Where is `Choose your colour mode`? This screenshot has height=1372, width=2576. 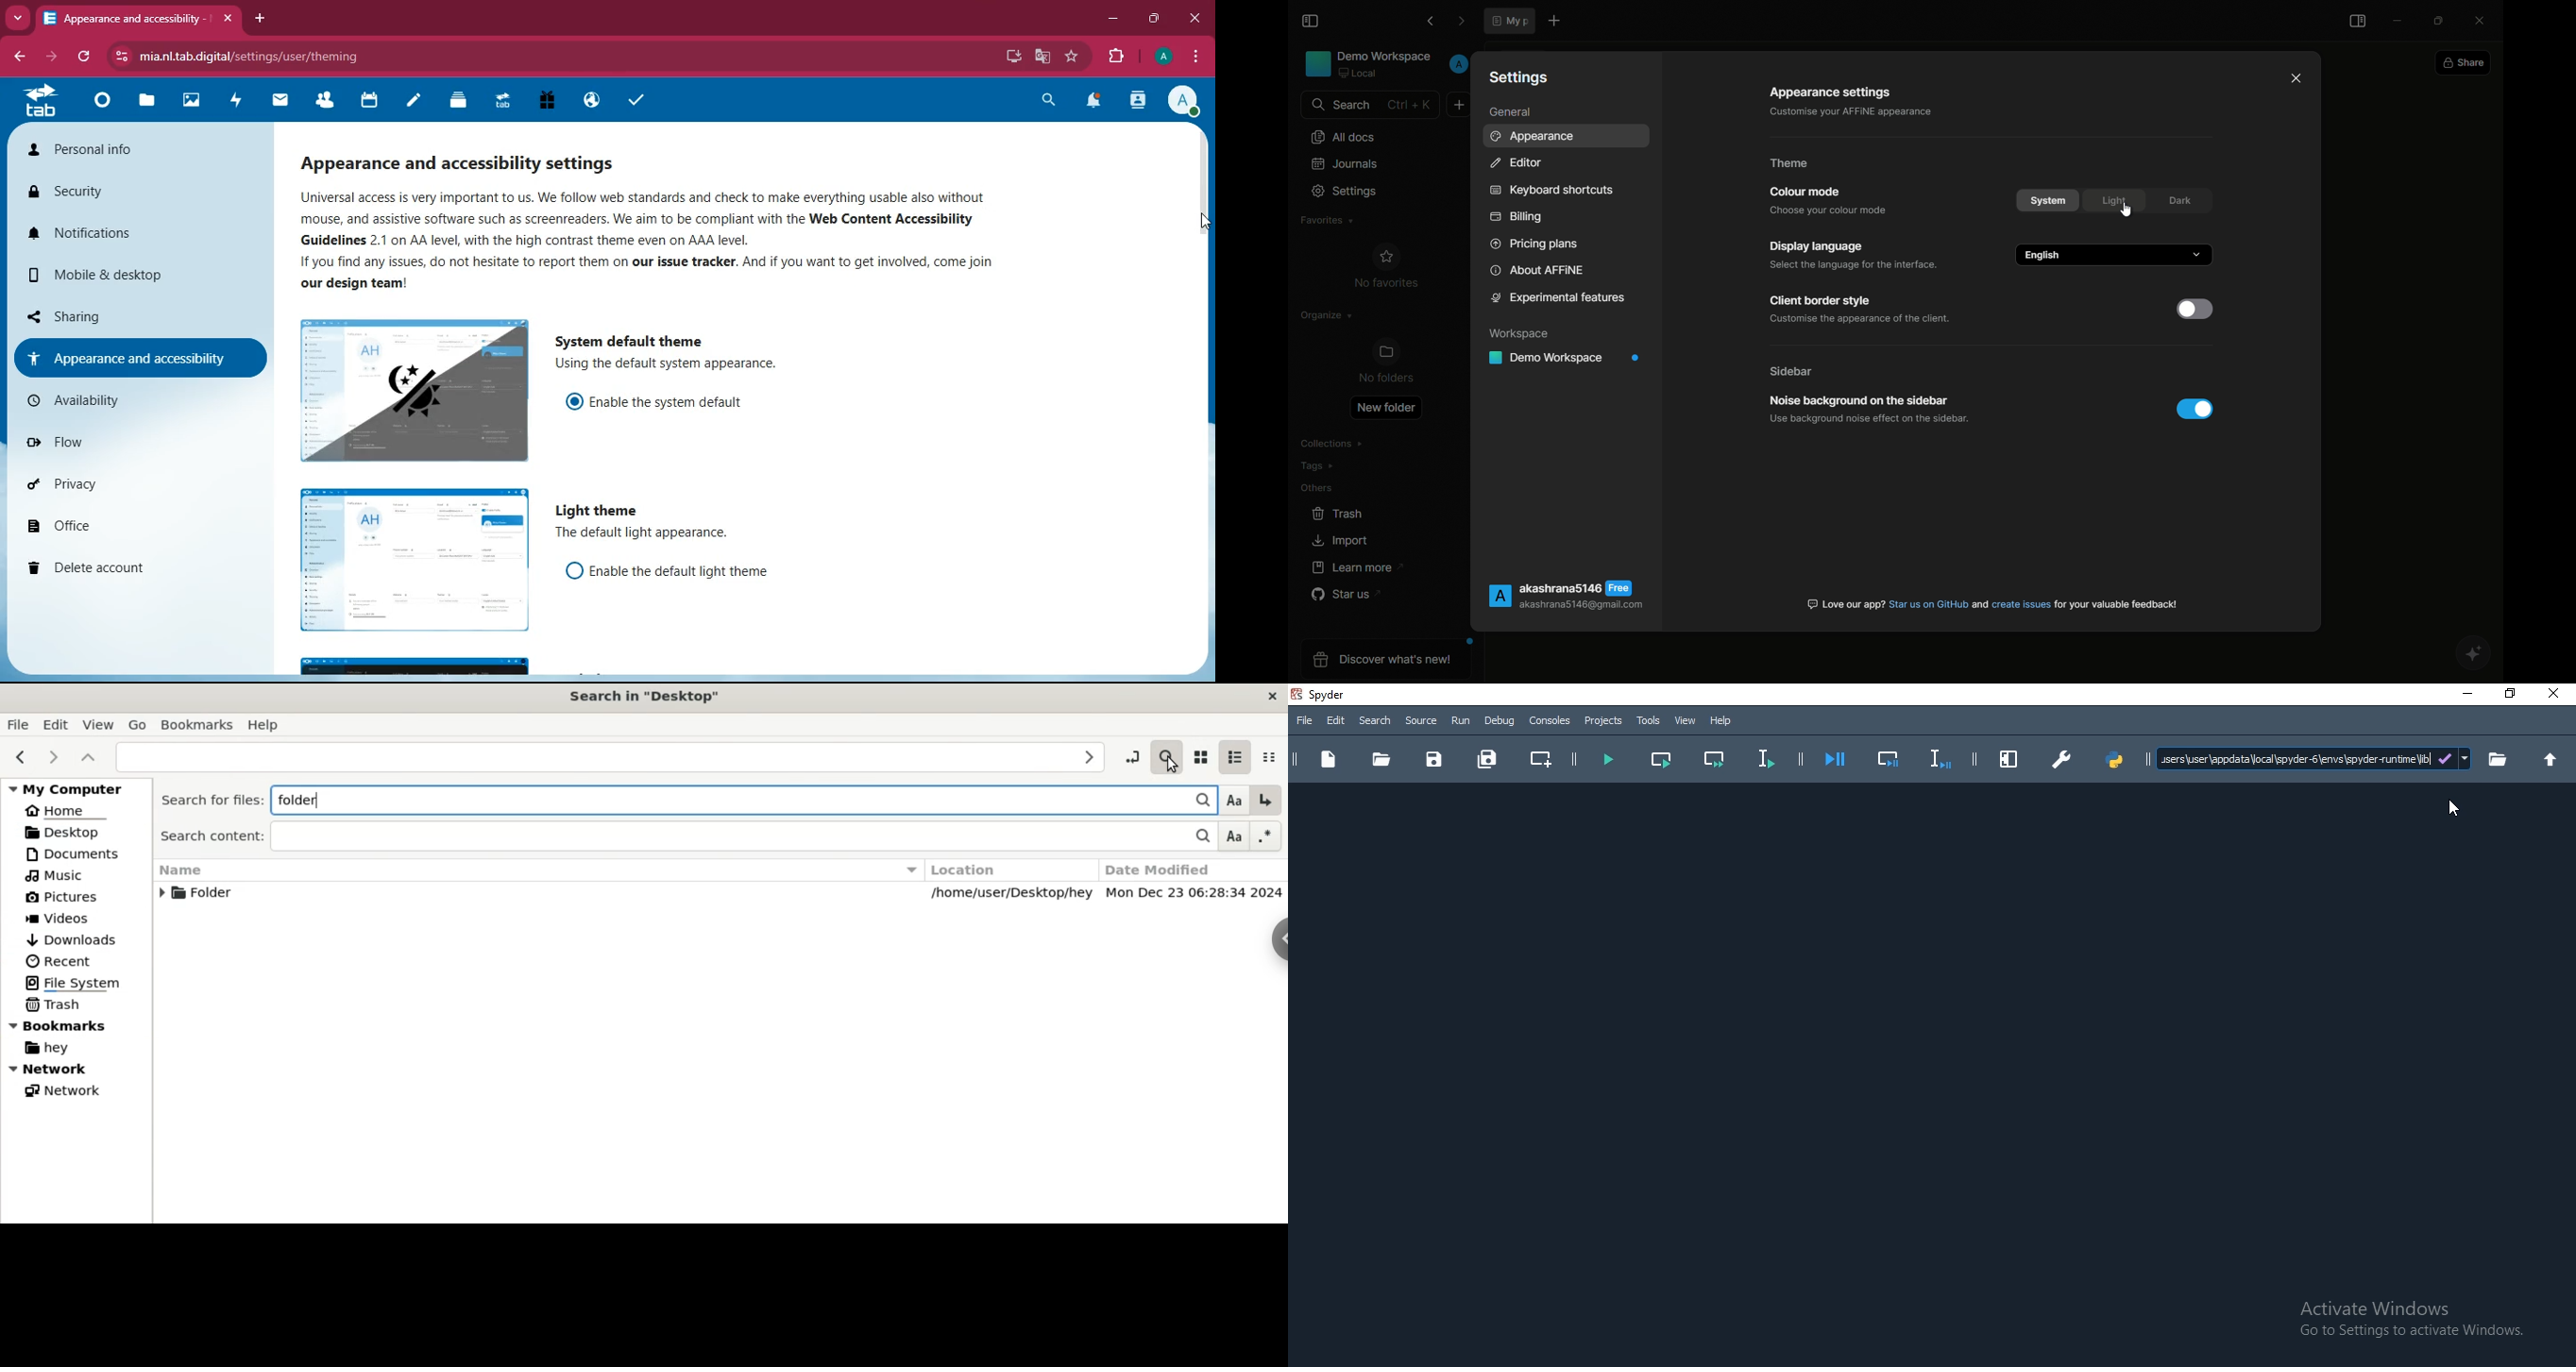
Choose your colour mode is located at coordinates (1832, 209).